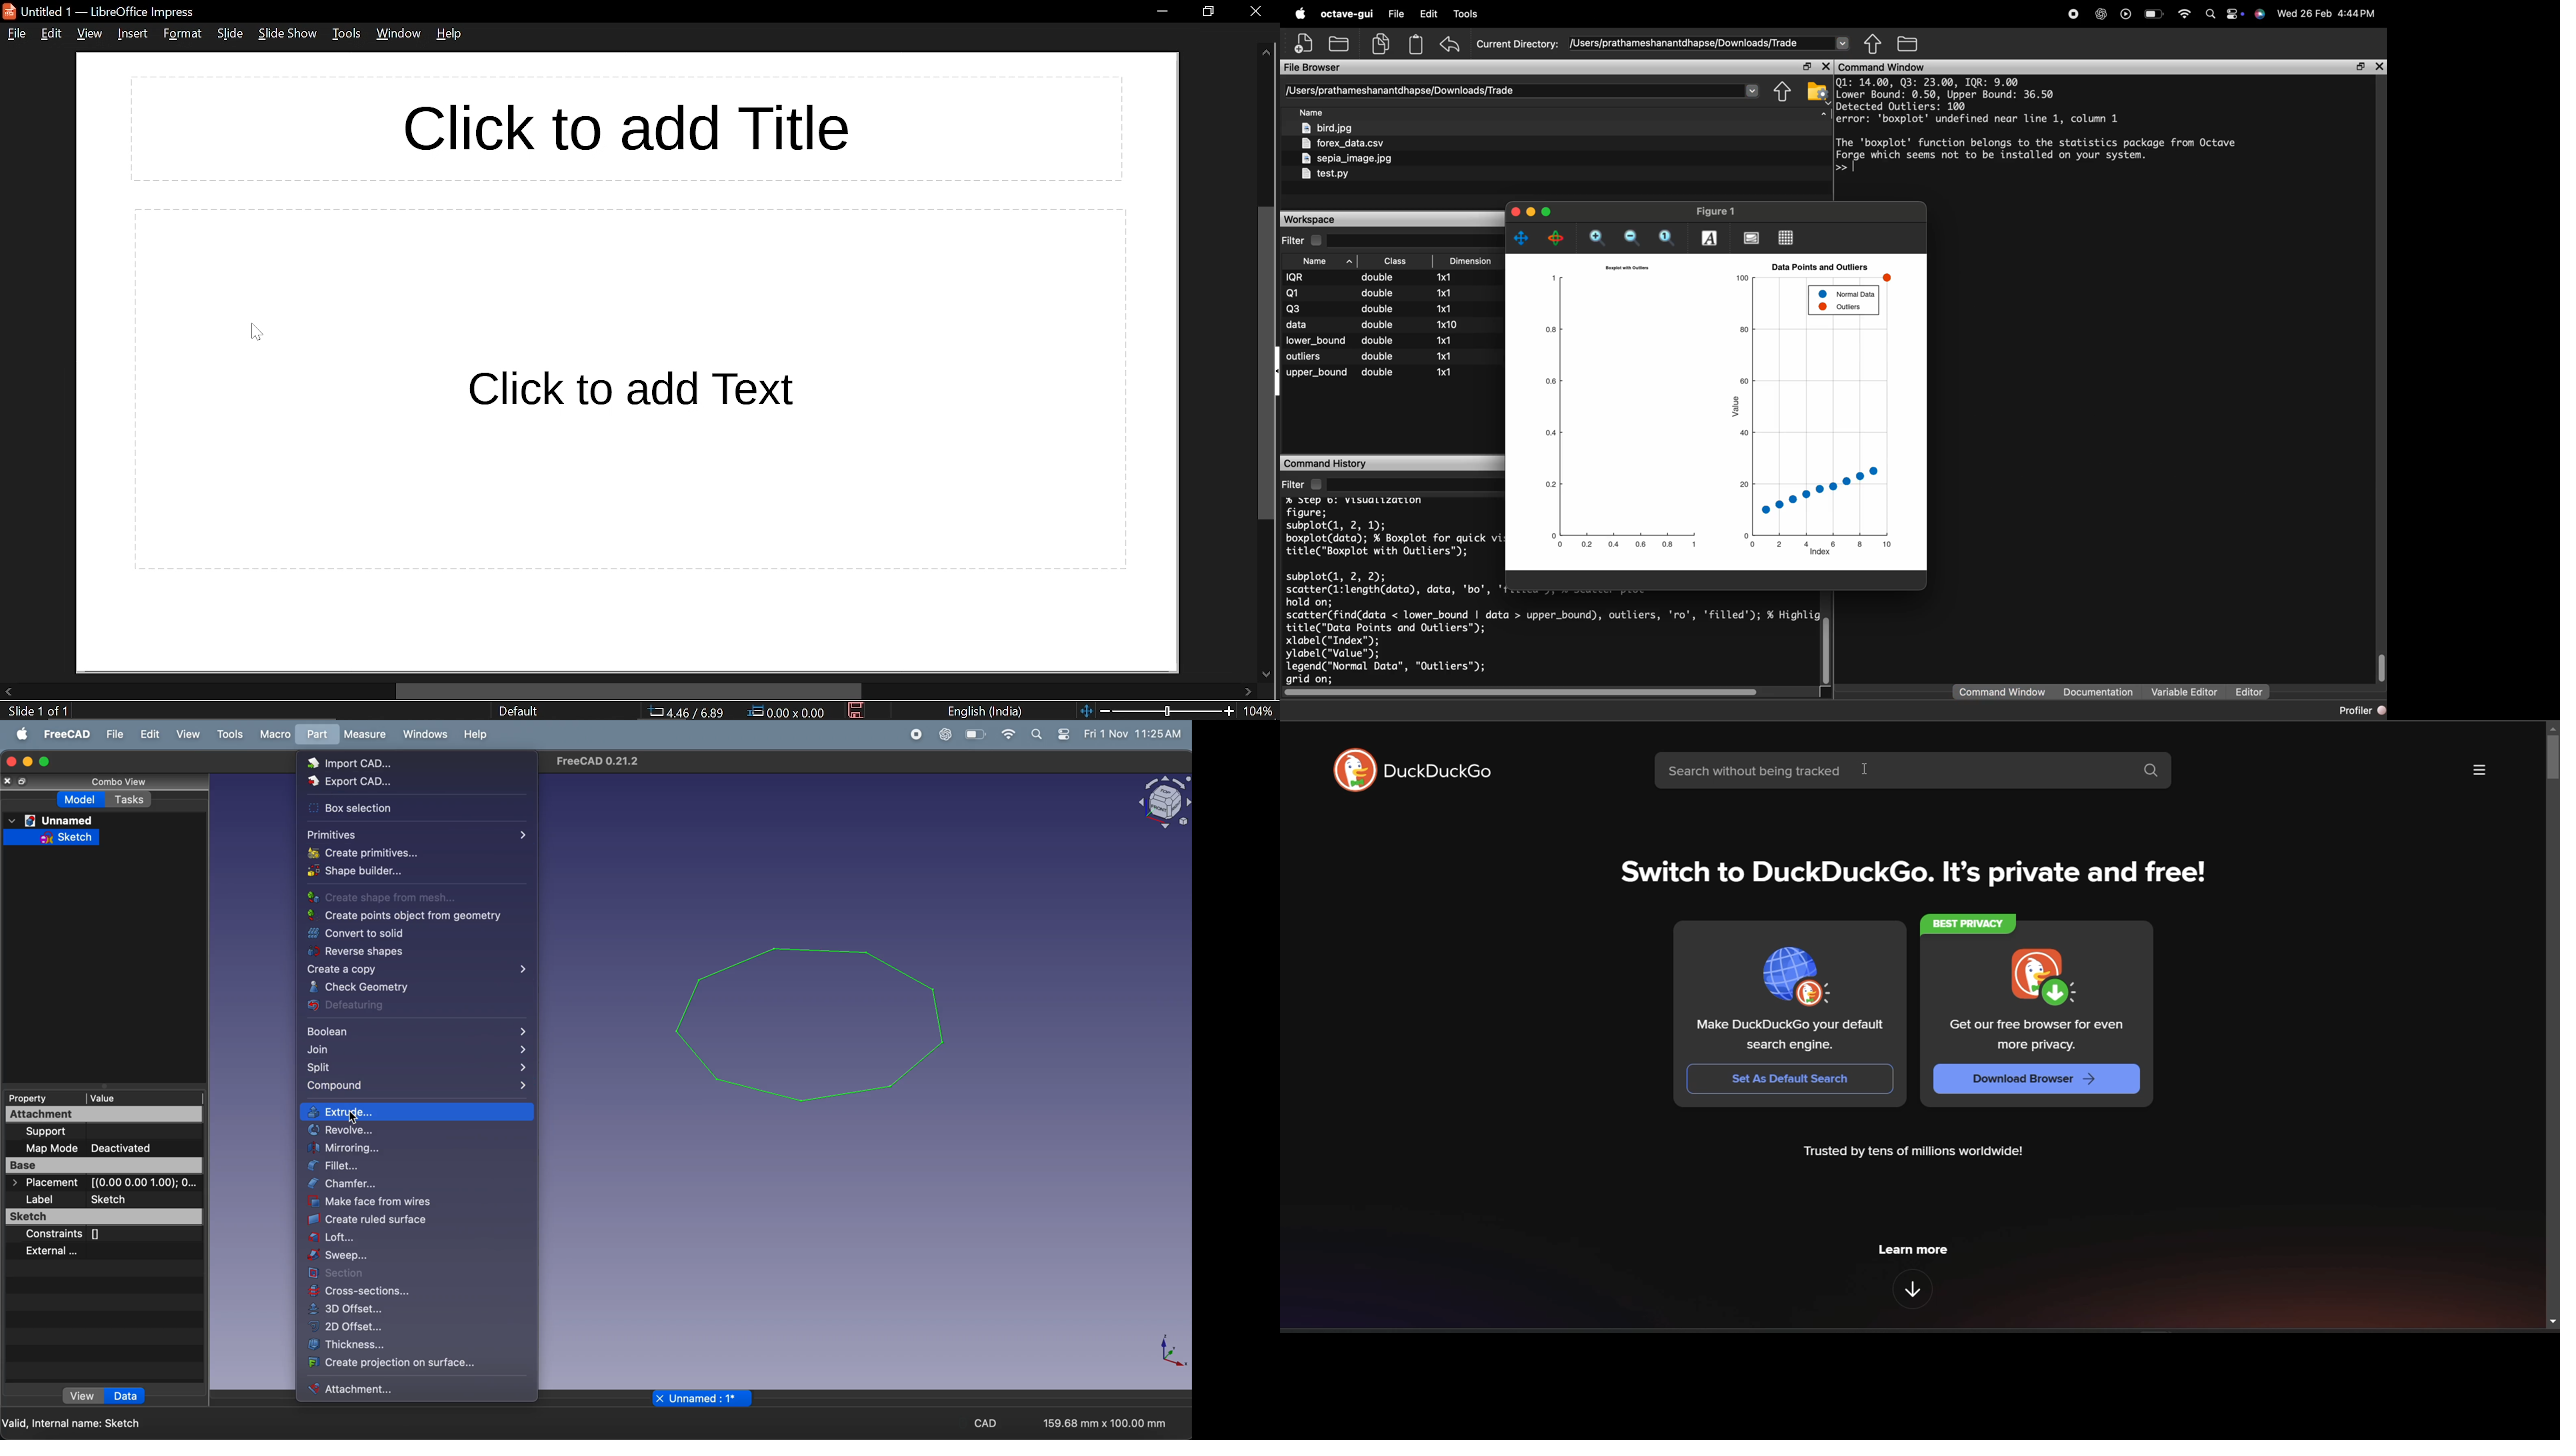  I want to click on record, so click(912, 734).